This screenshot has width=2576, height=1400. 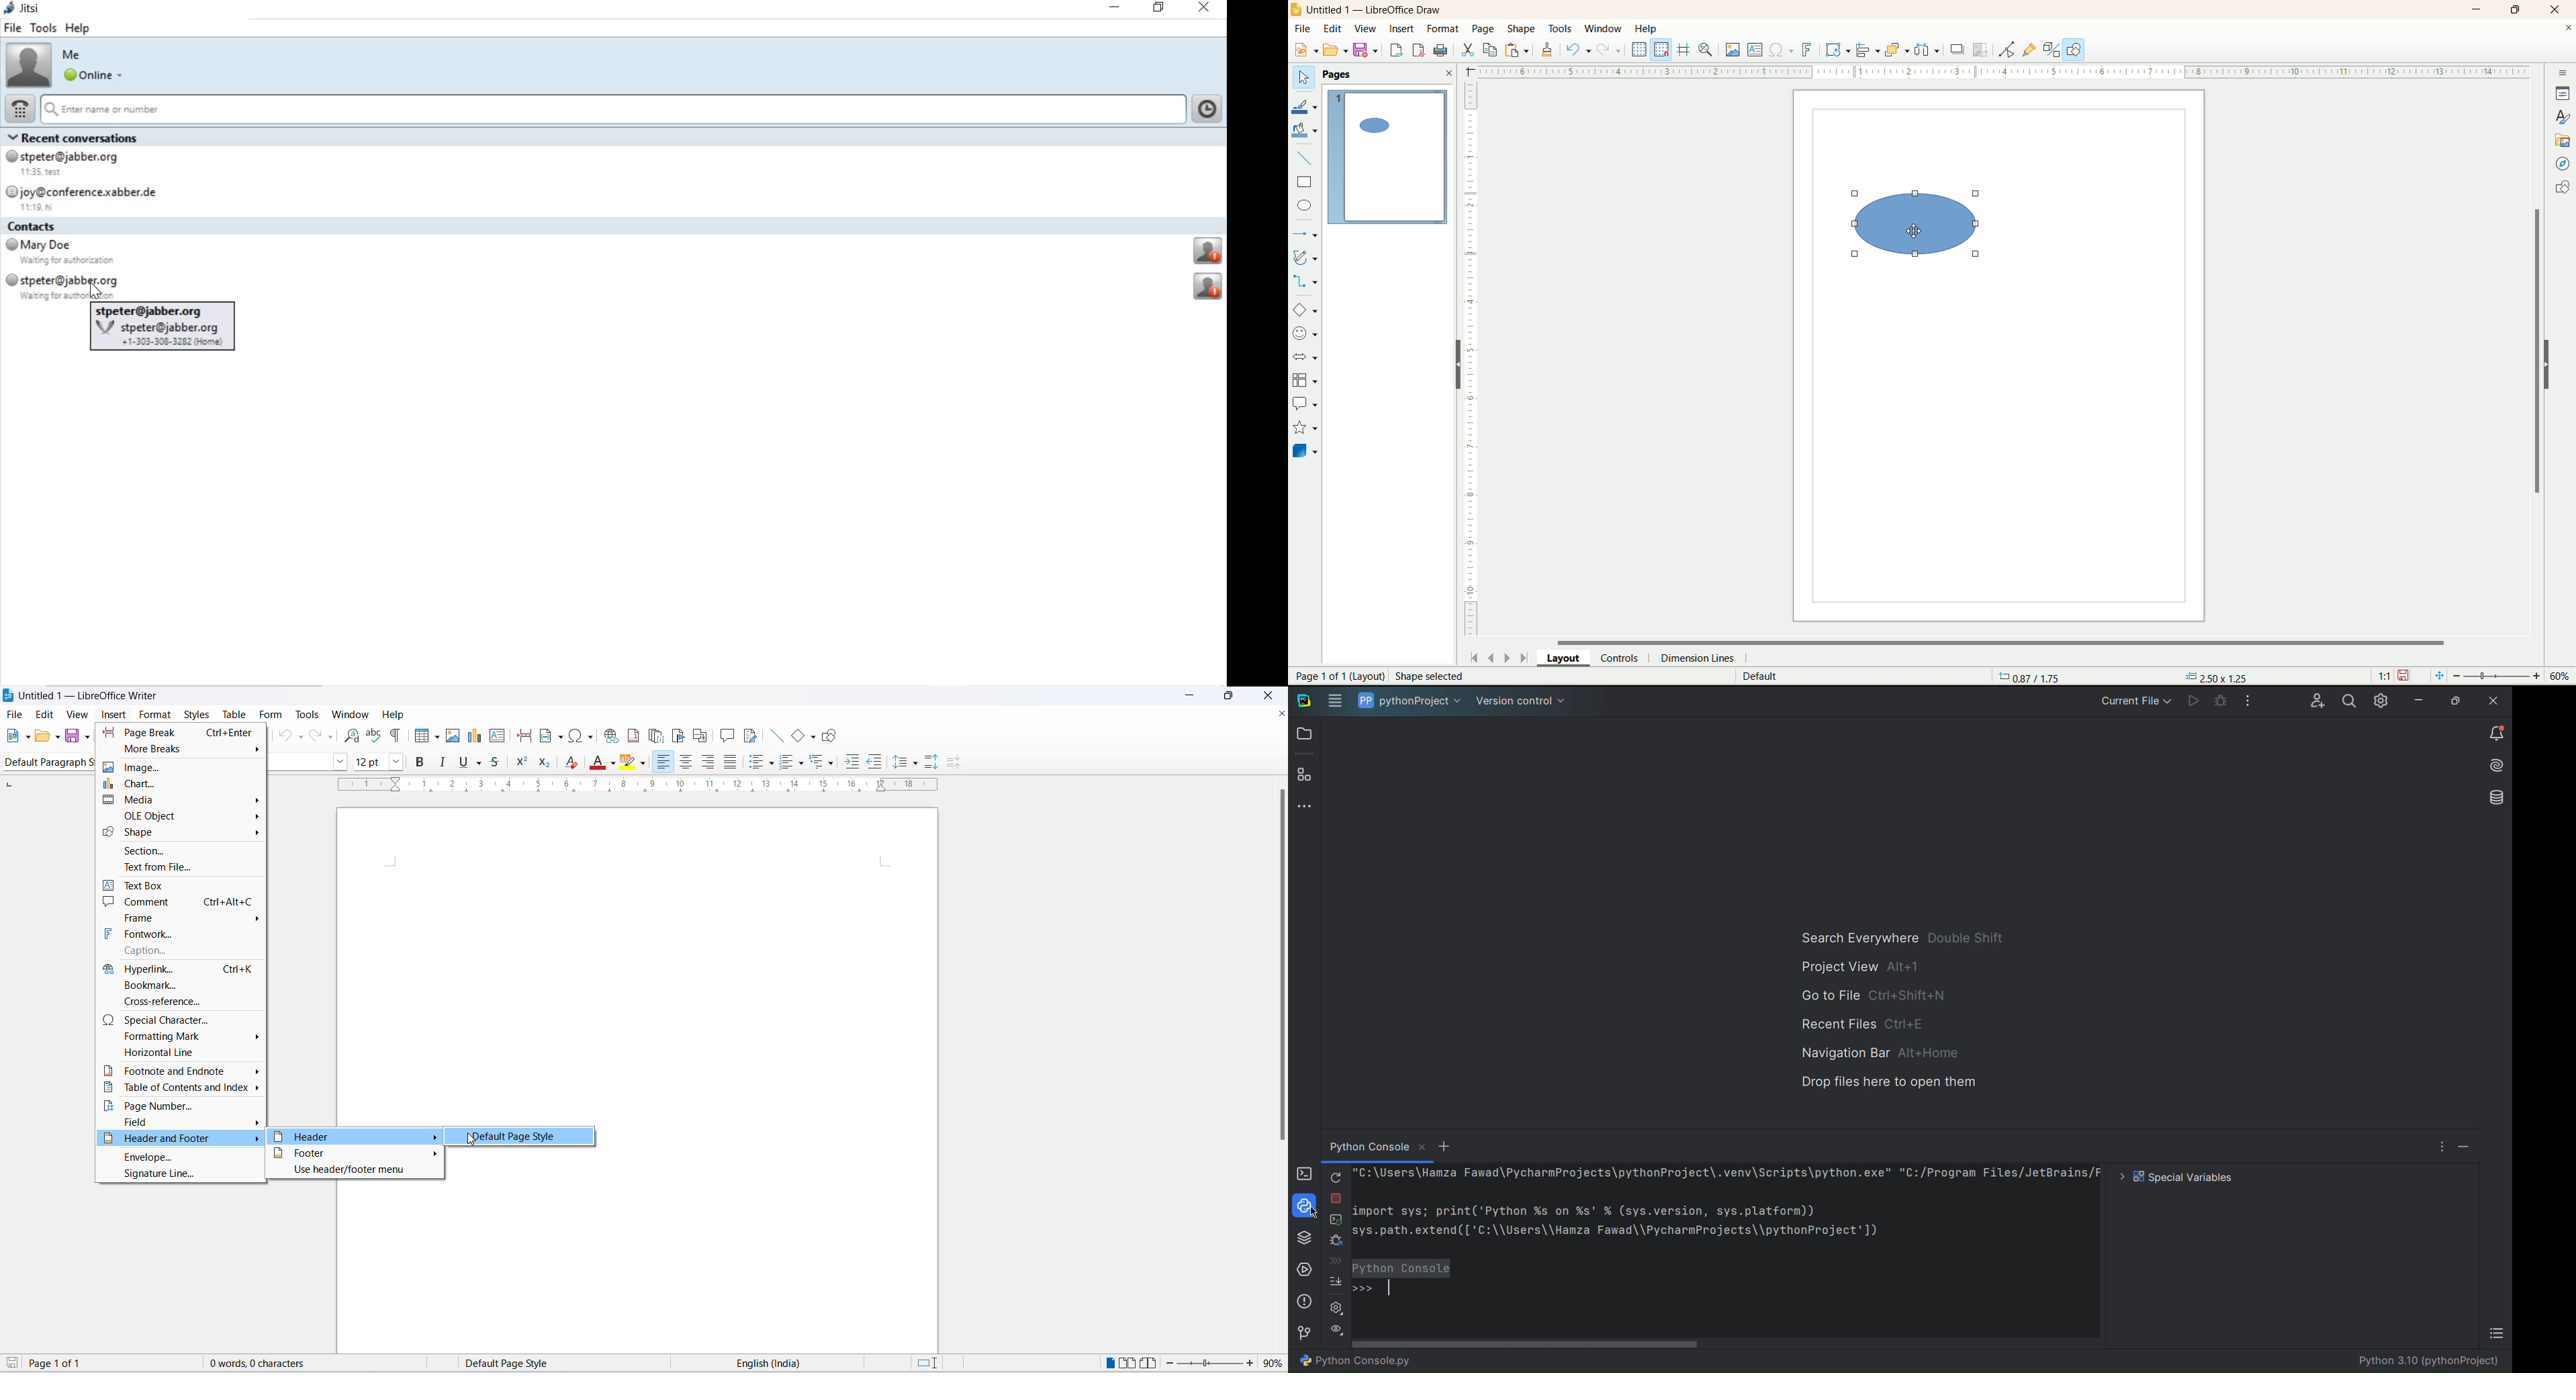 What do you see at coordinates (515, 1363) in the screenshot?
I see `page style` at bounding box center [515, 1363].